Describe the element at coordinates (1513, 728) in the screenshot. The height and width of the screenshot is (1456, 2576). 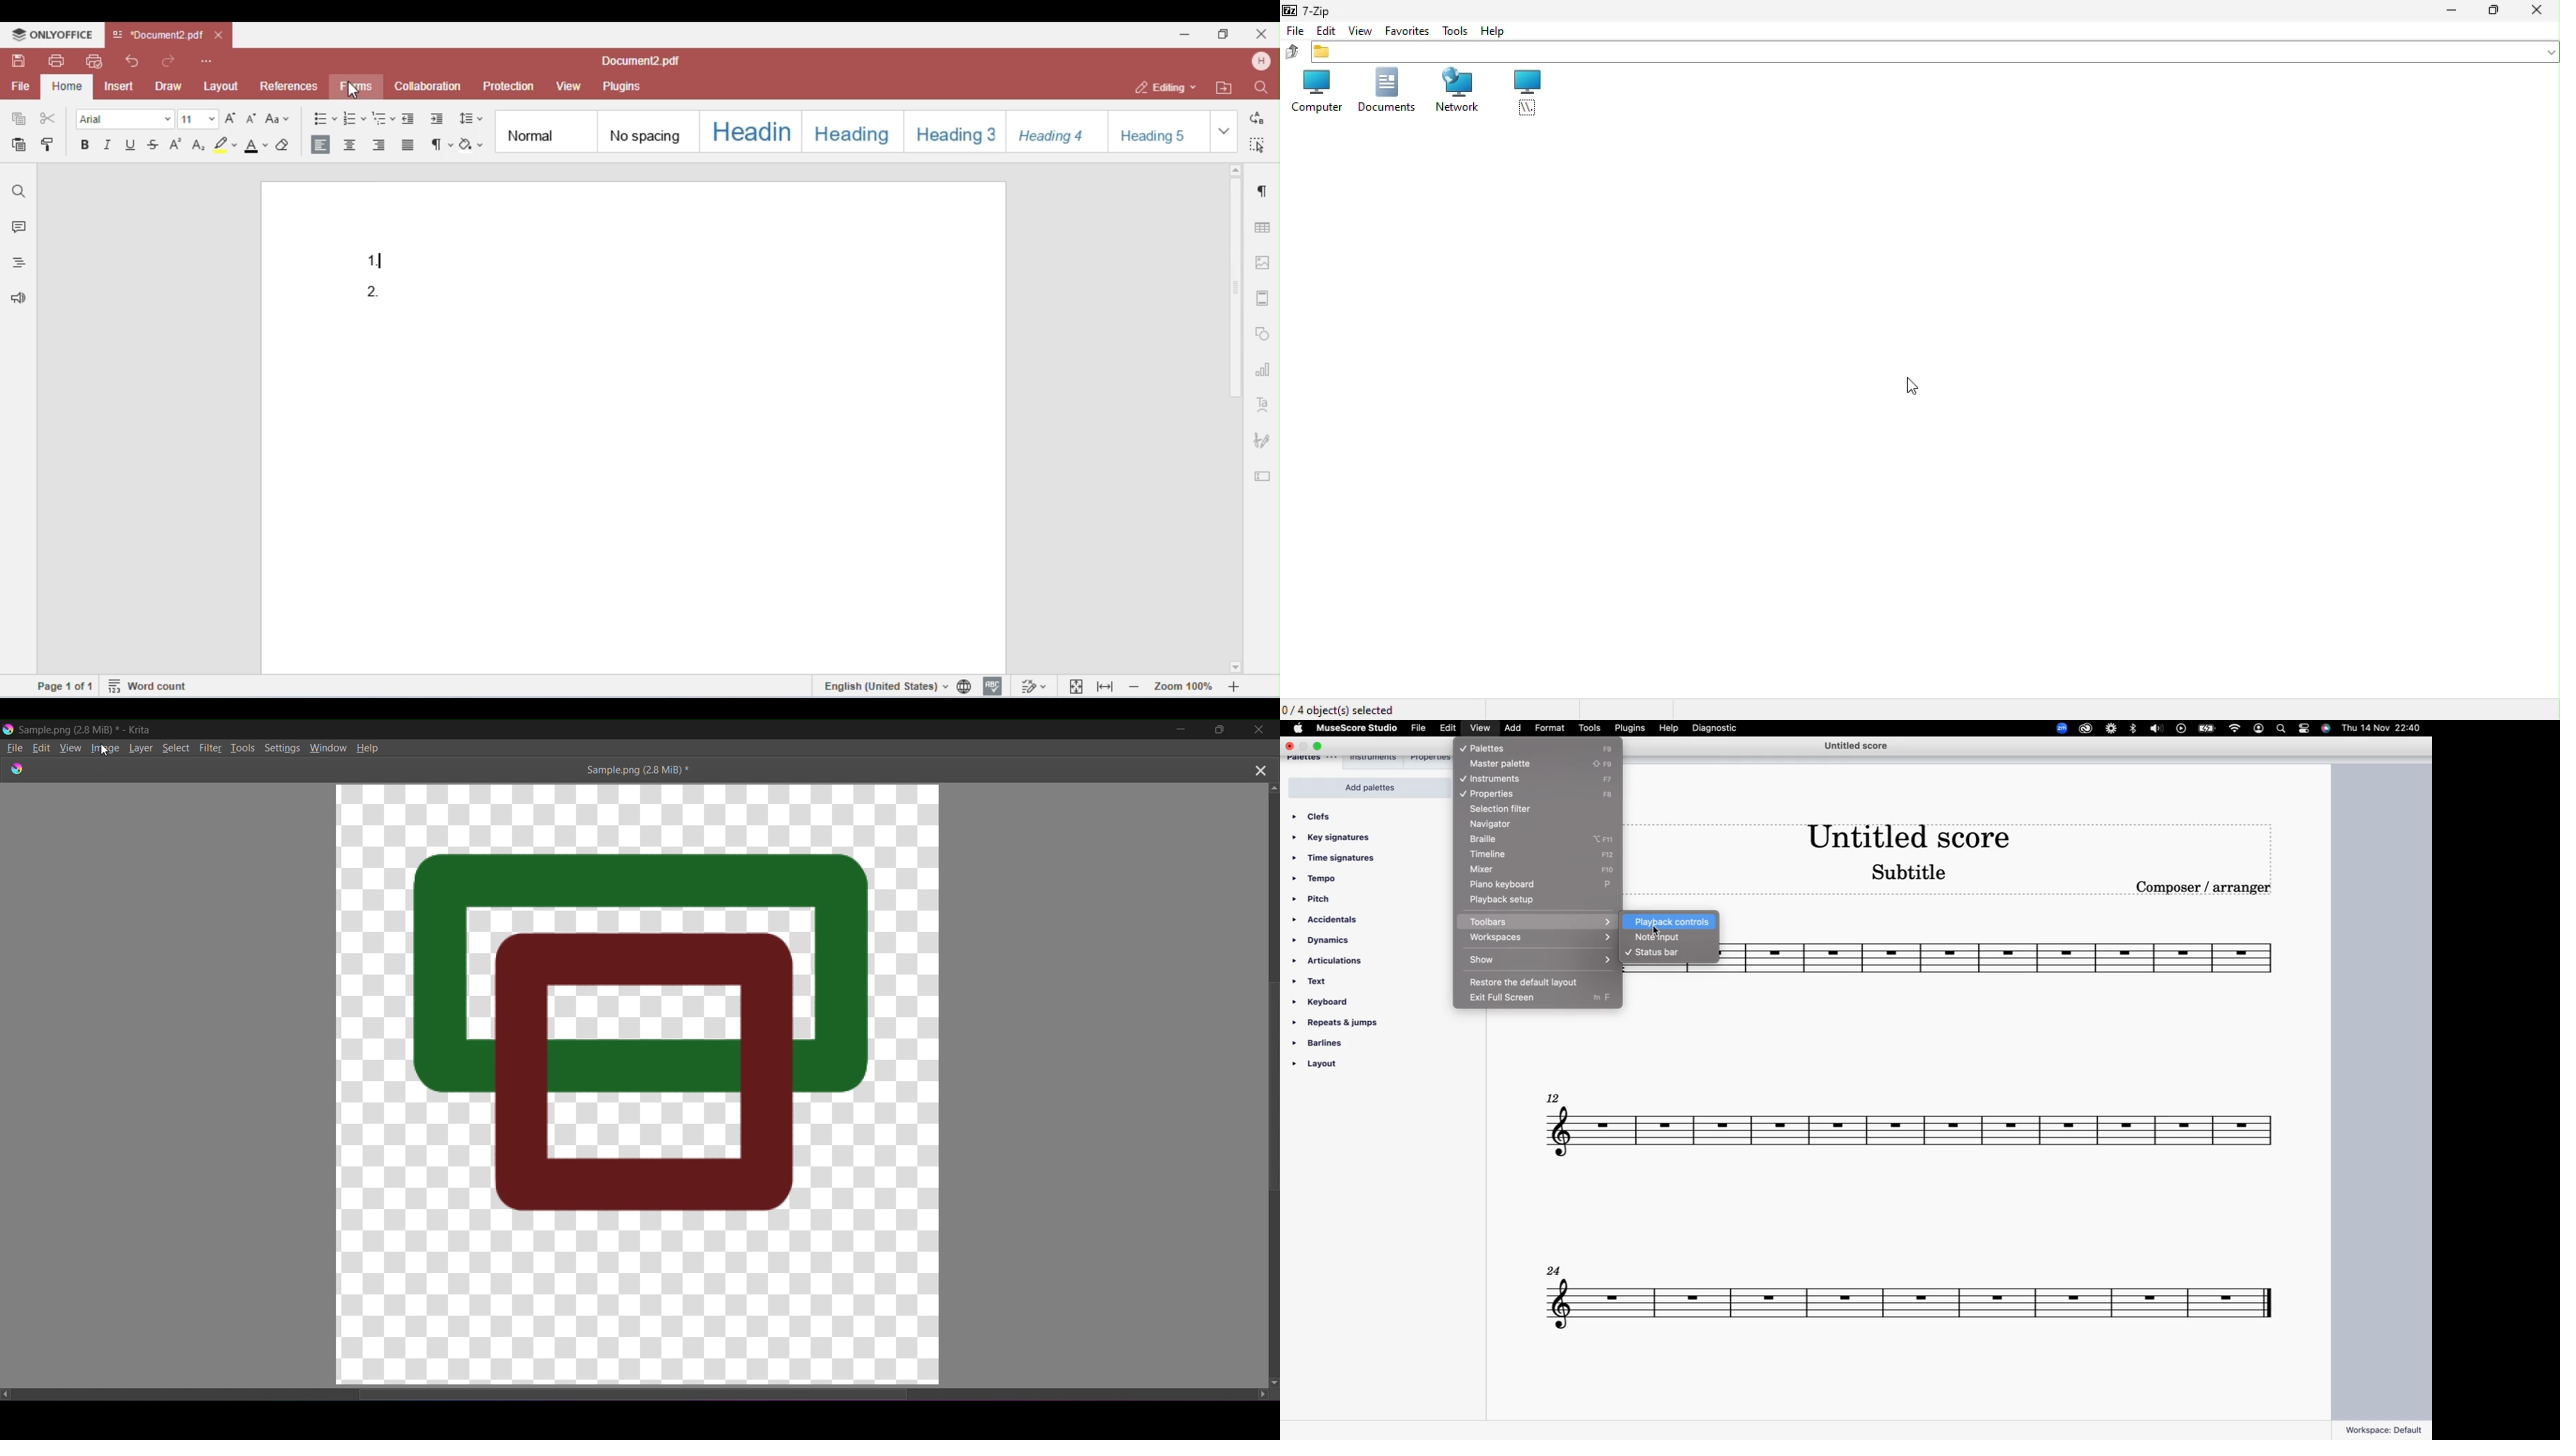
I see `add` at that location.